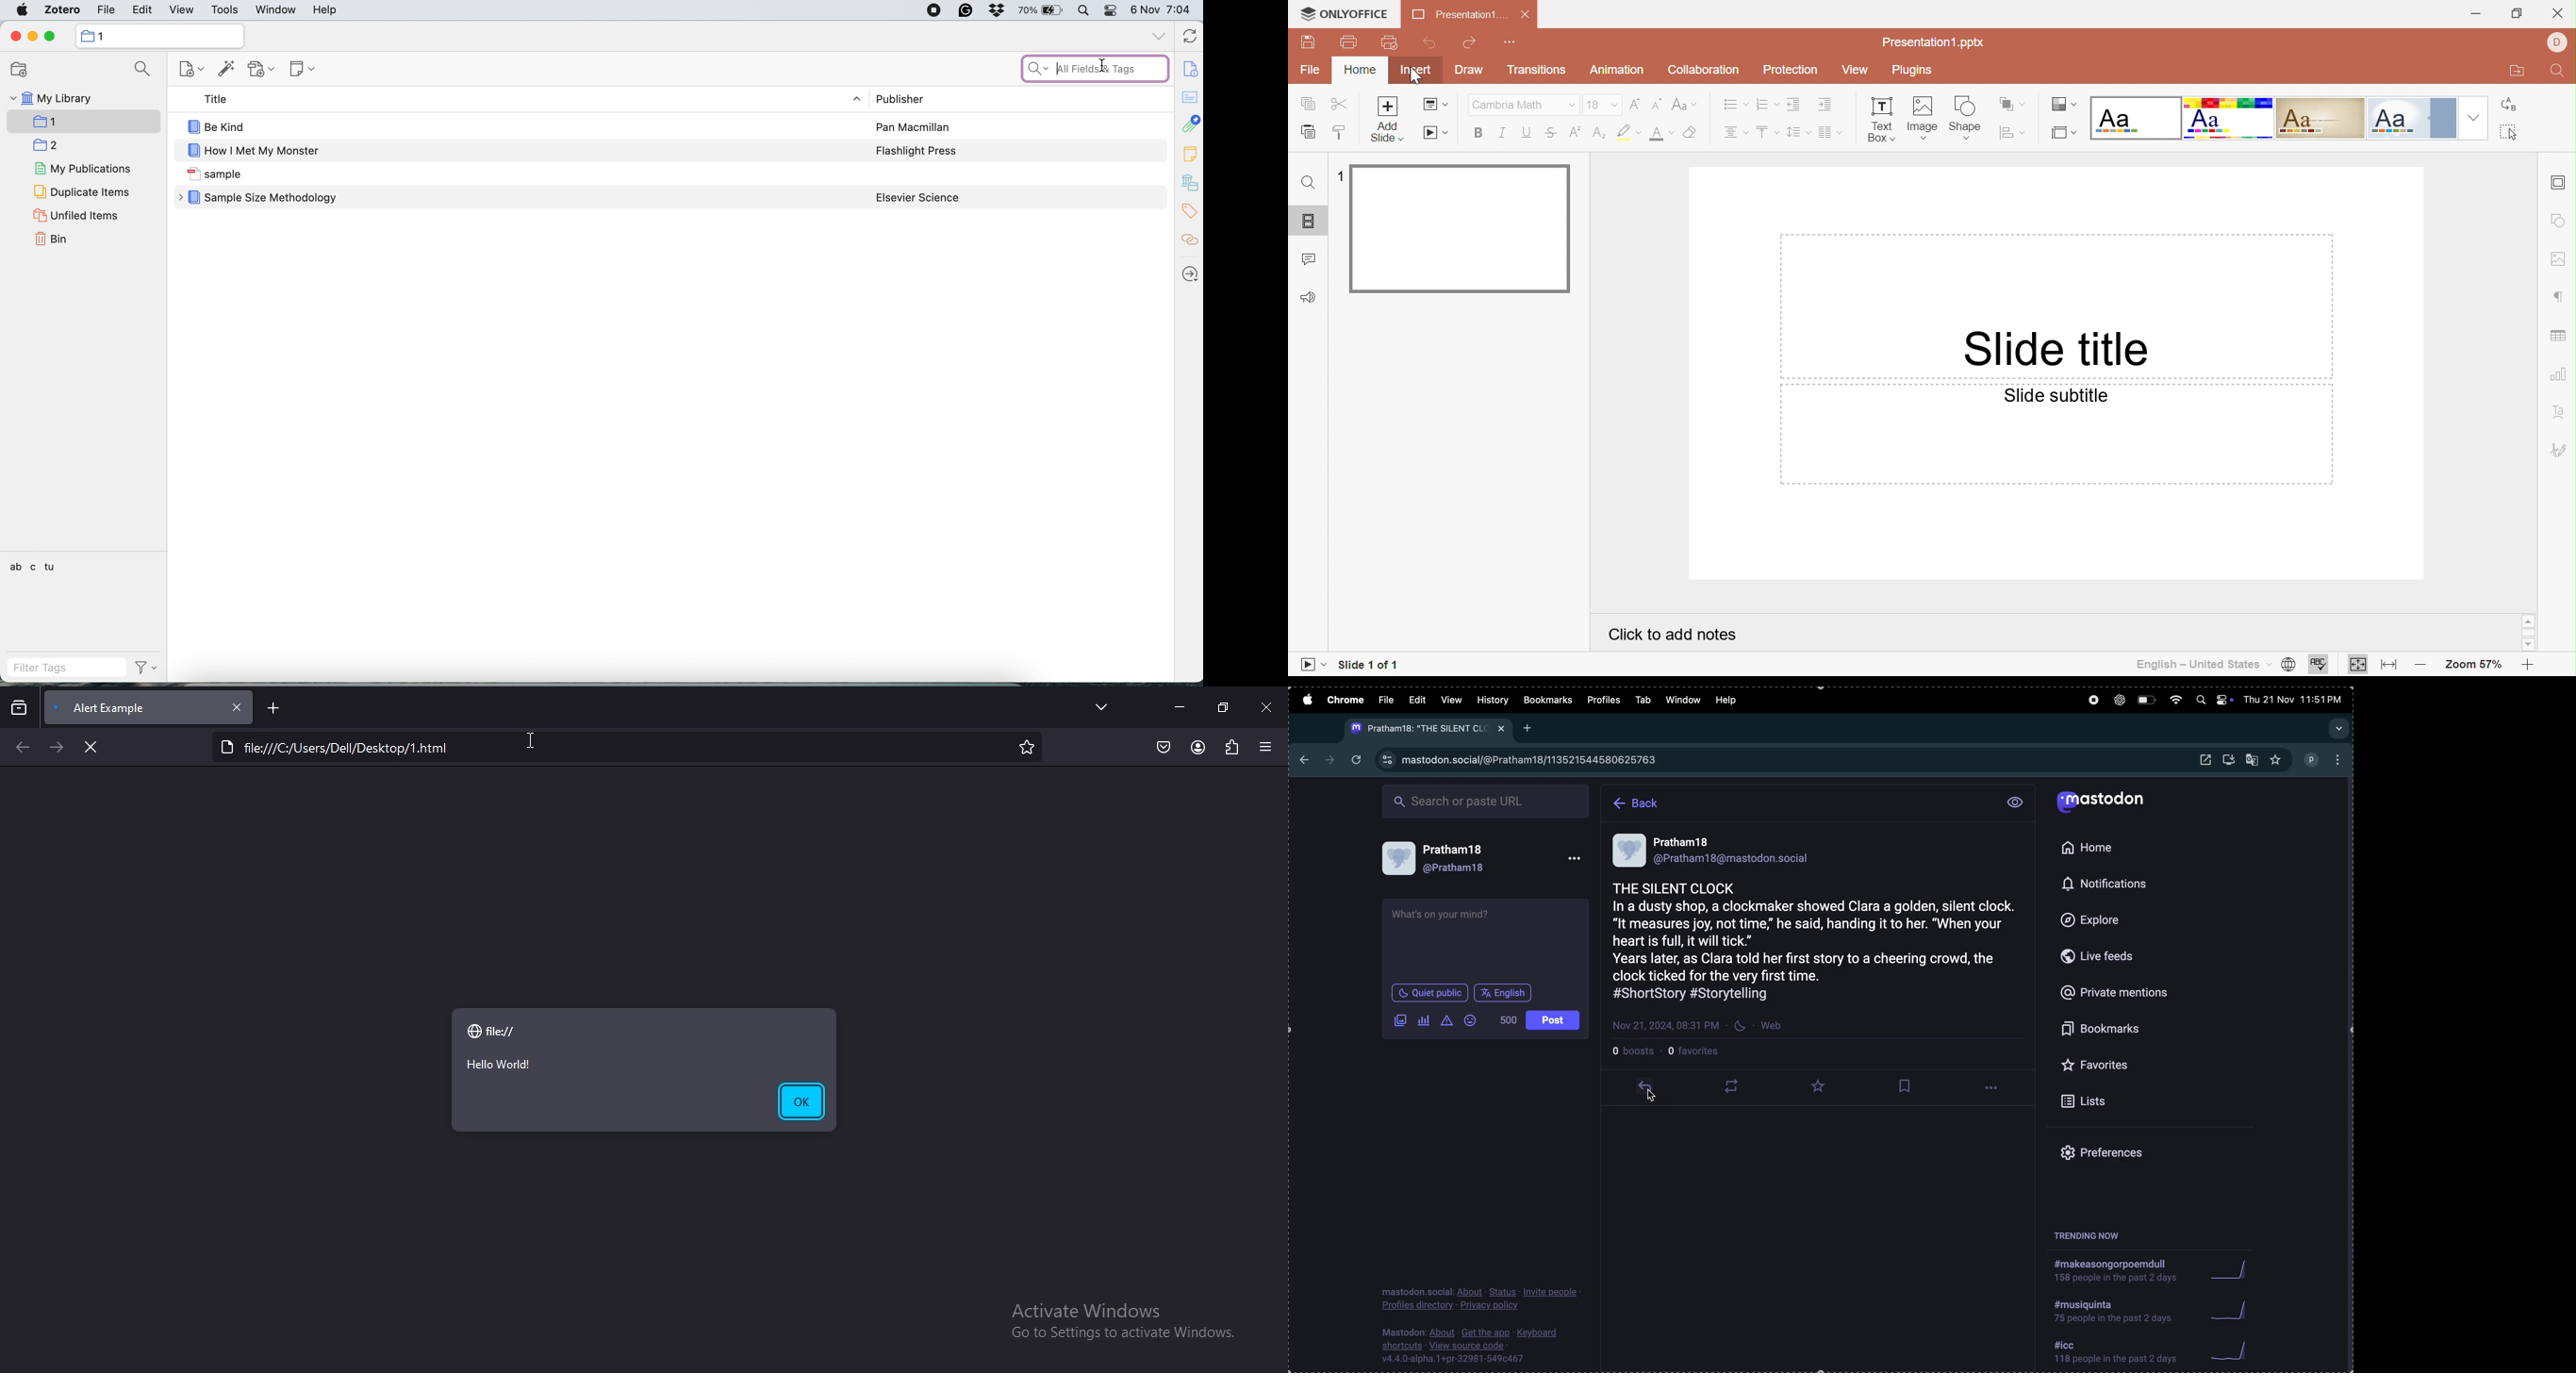  What do you see at coordinates (1966, 120) in the screenshot?
I see `Shapes` at bounding box center [1966, 120].